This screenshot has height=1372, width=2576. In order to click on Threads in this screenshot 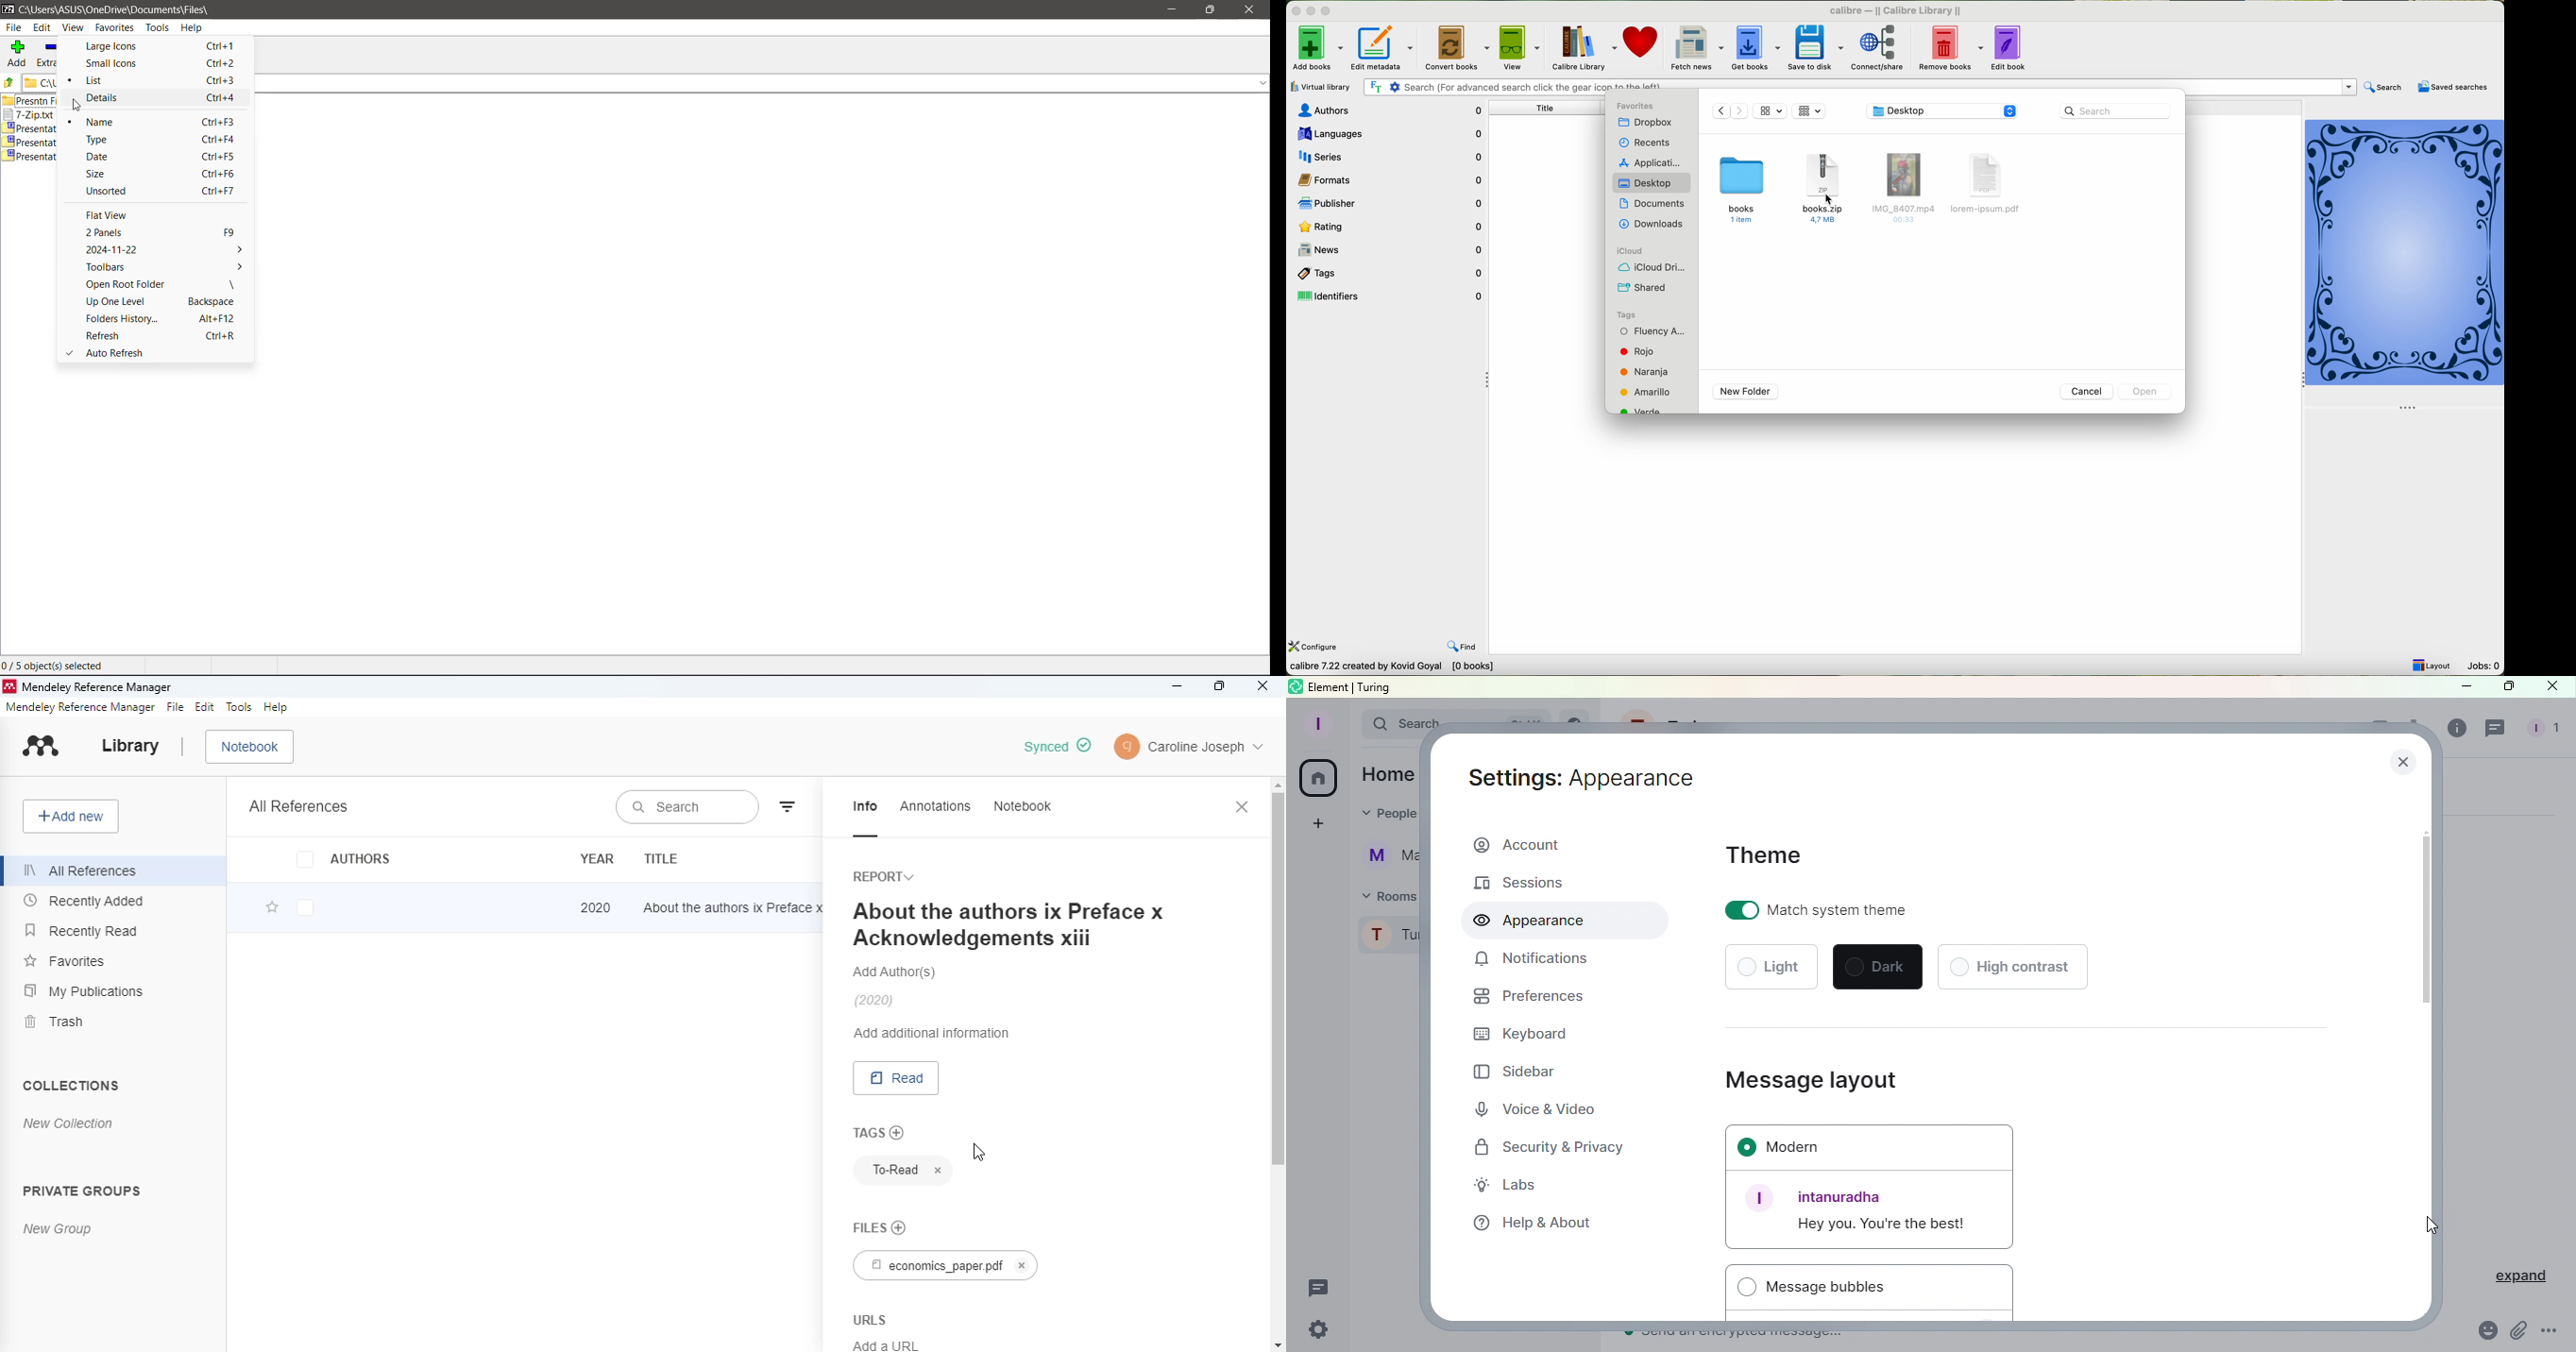, I will do `click(2493, 731)`.